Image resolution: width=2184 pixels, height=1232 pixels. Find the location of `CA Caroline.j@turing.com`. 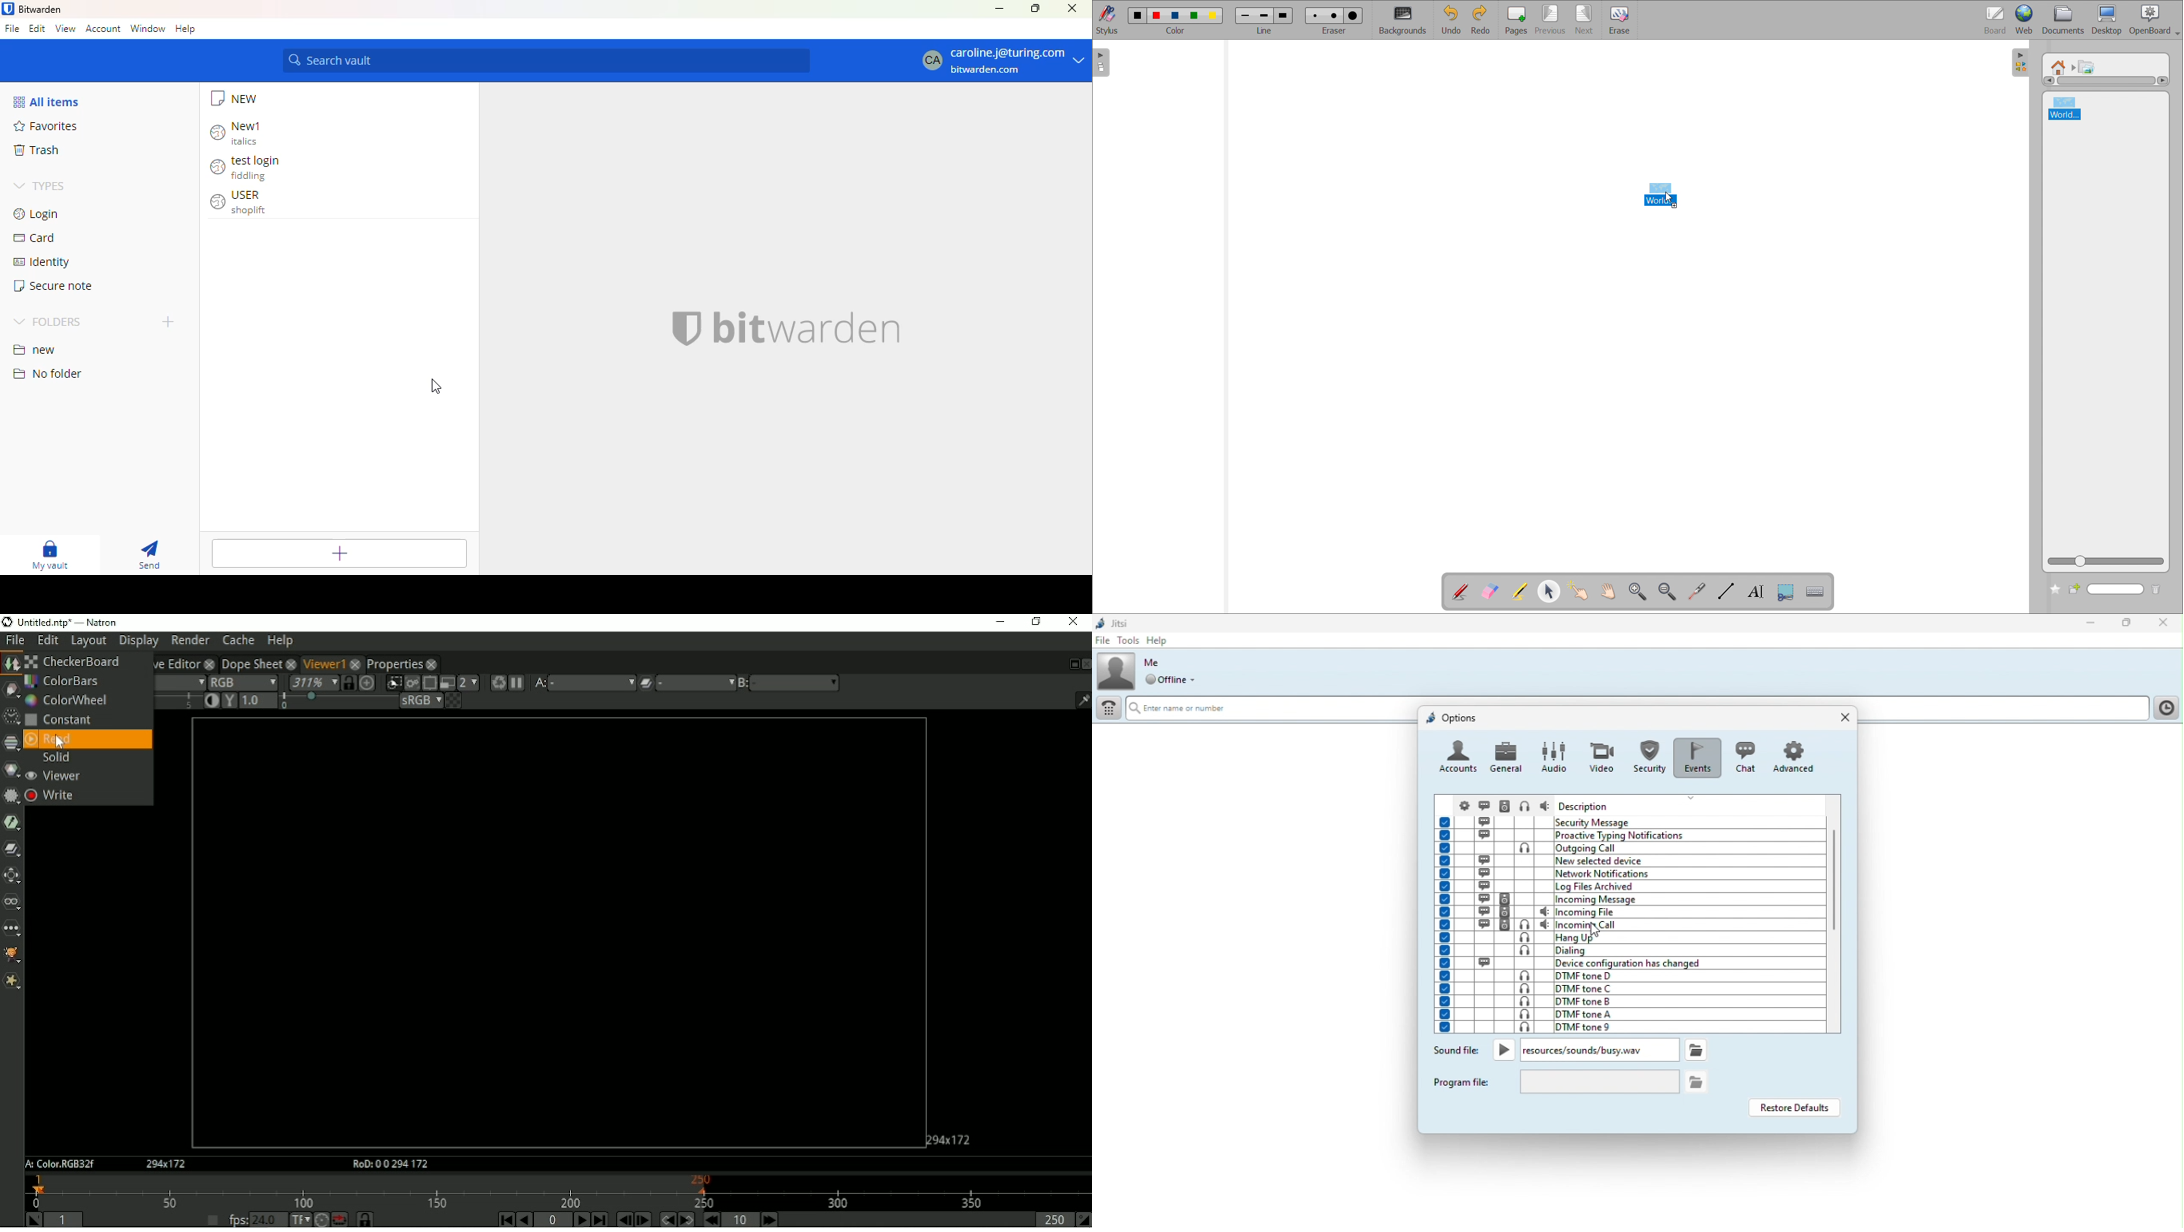

CA Caroline.j@turing.com is located at coordinates (1004, 62).